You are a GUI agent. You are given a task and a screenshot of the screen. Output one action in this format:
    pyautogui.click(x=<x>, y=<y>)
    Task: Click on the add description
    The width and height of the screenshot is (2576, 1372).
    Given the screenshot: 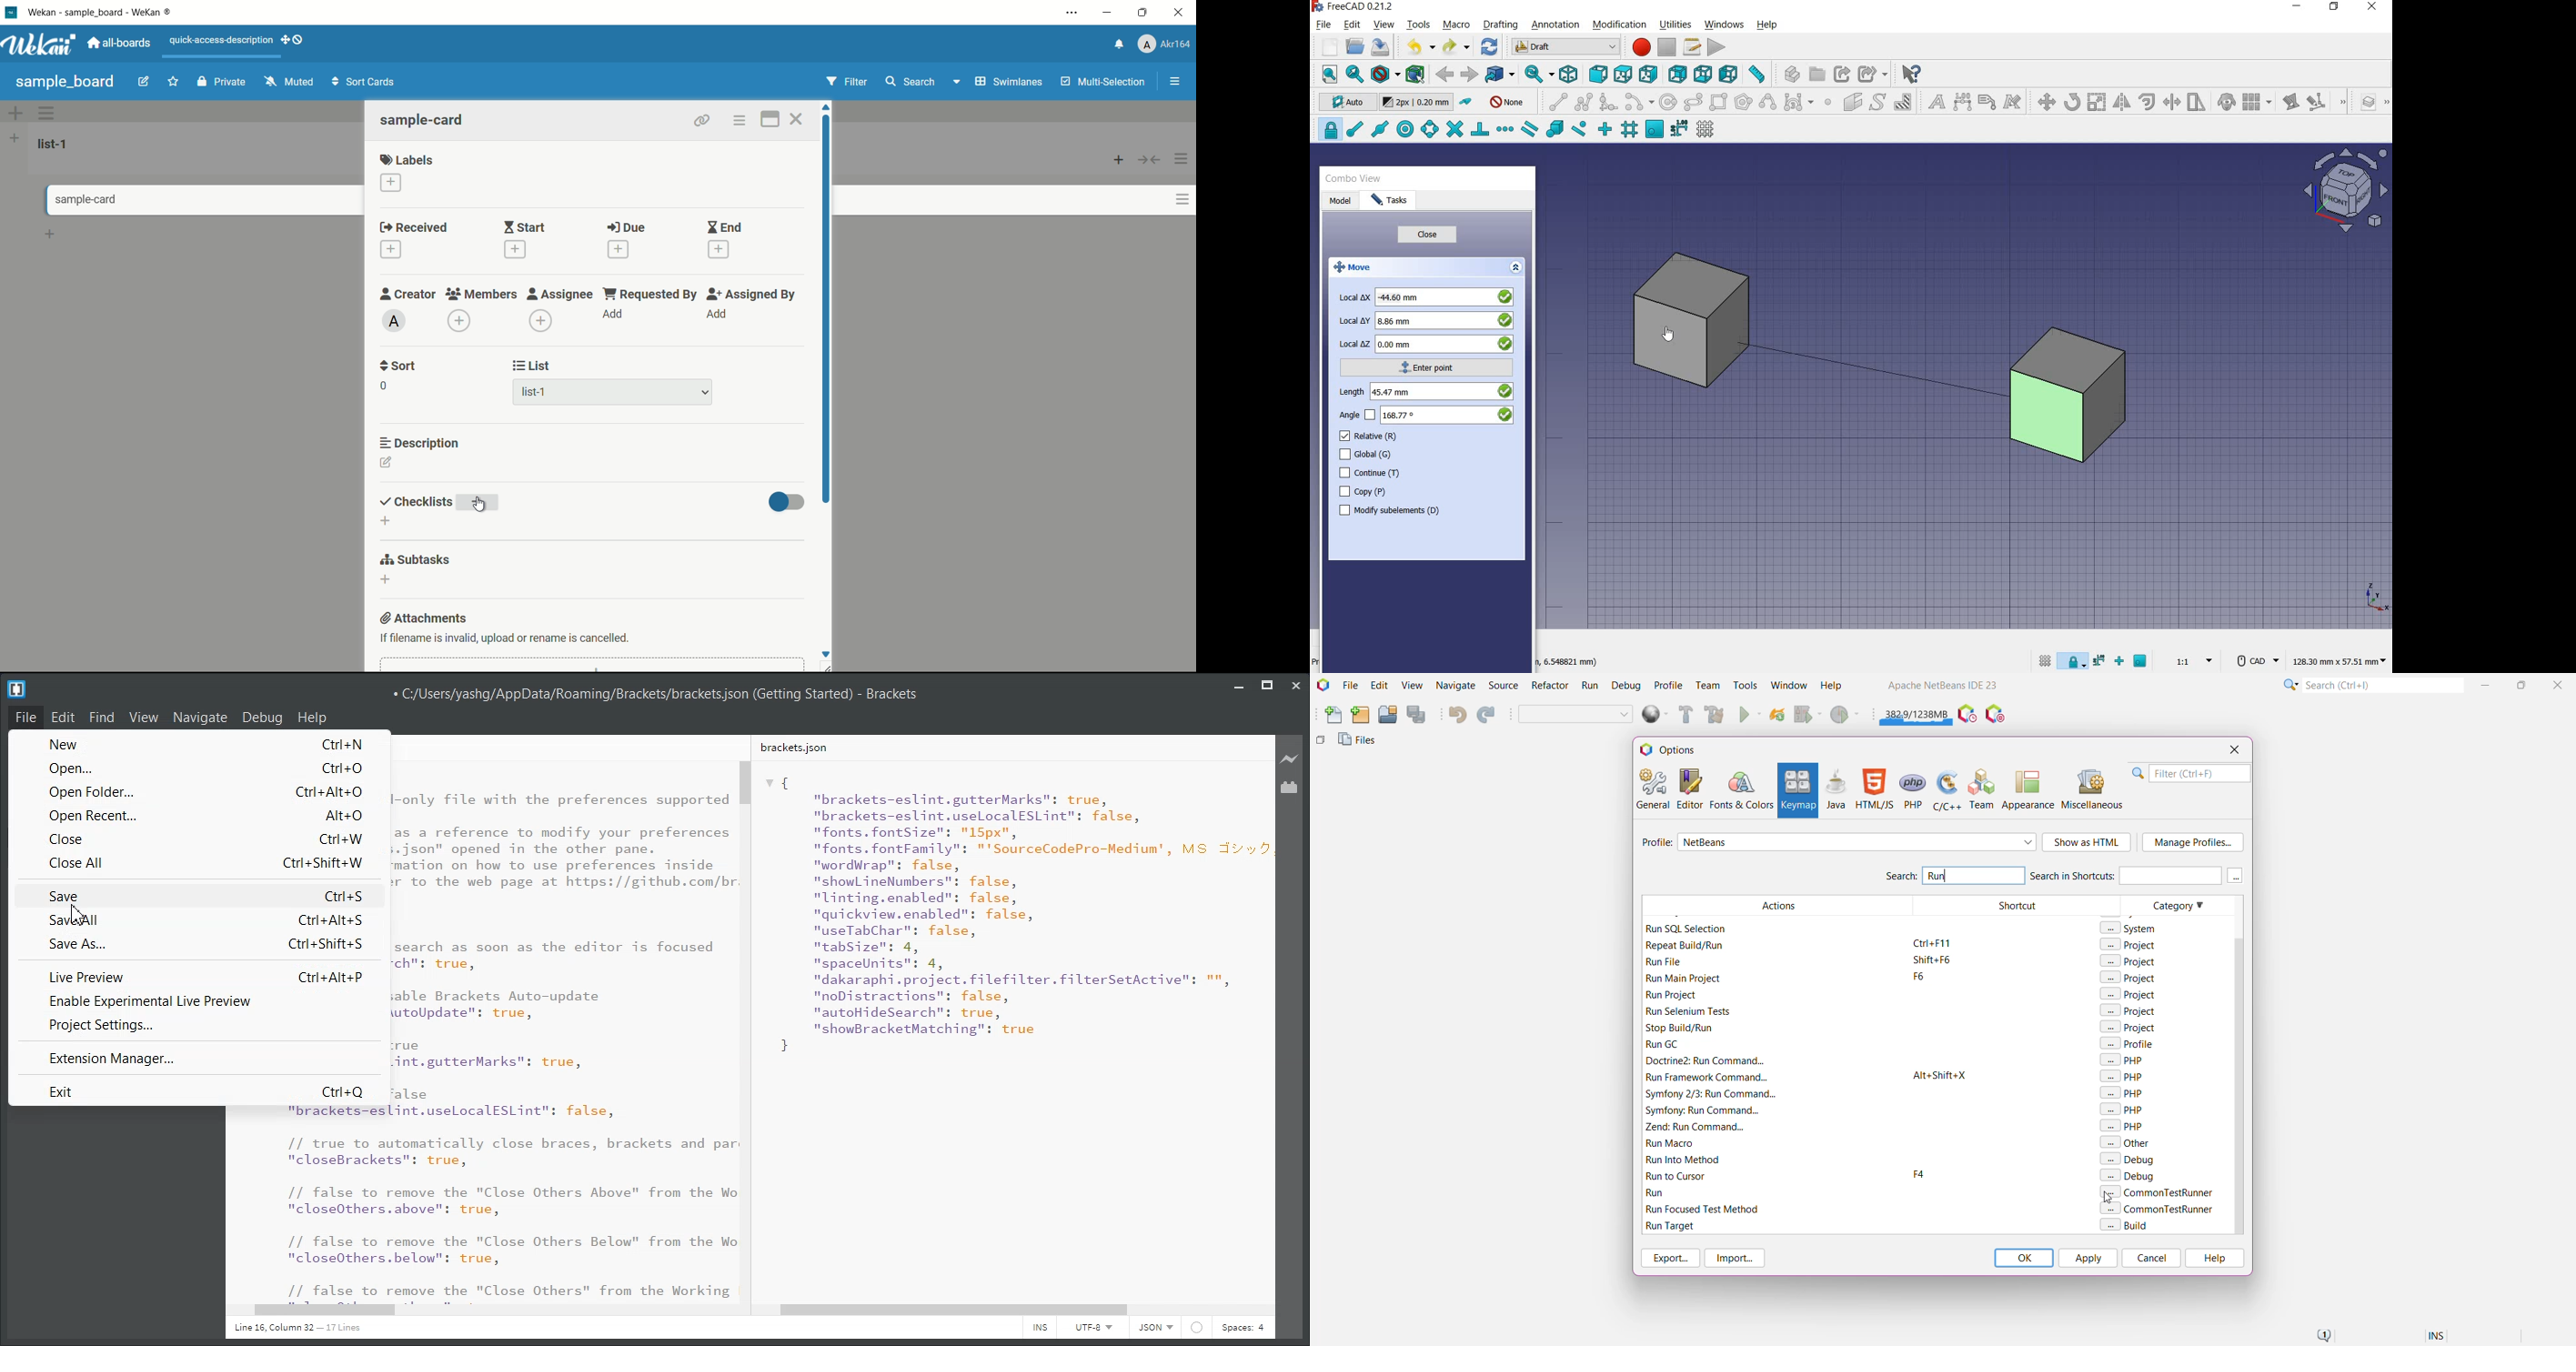 What is the action you would take?
    pyautogui.click(x=387, y=464)
    